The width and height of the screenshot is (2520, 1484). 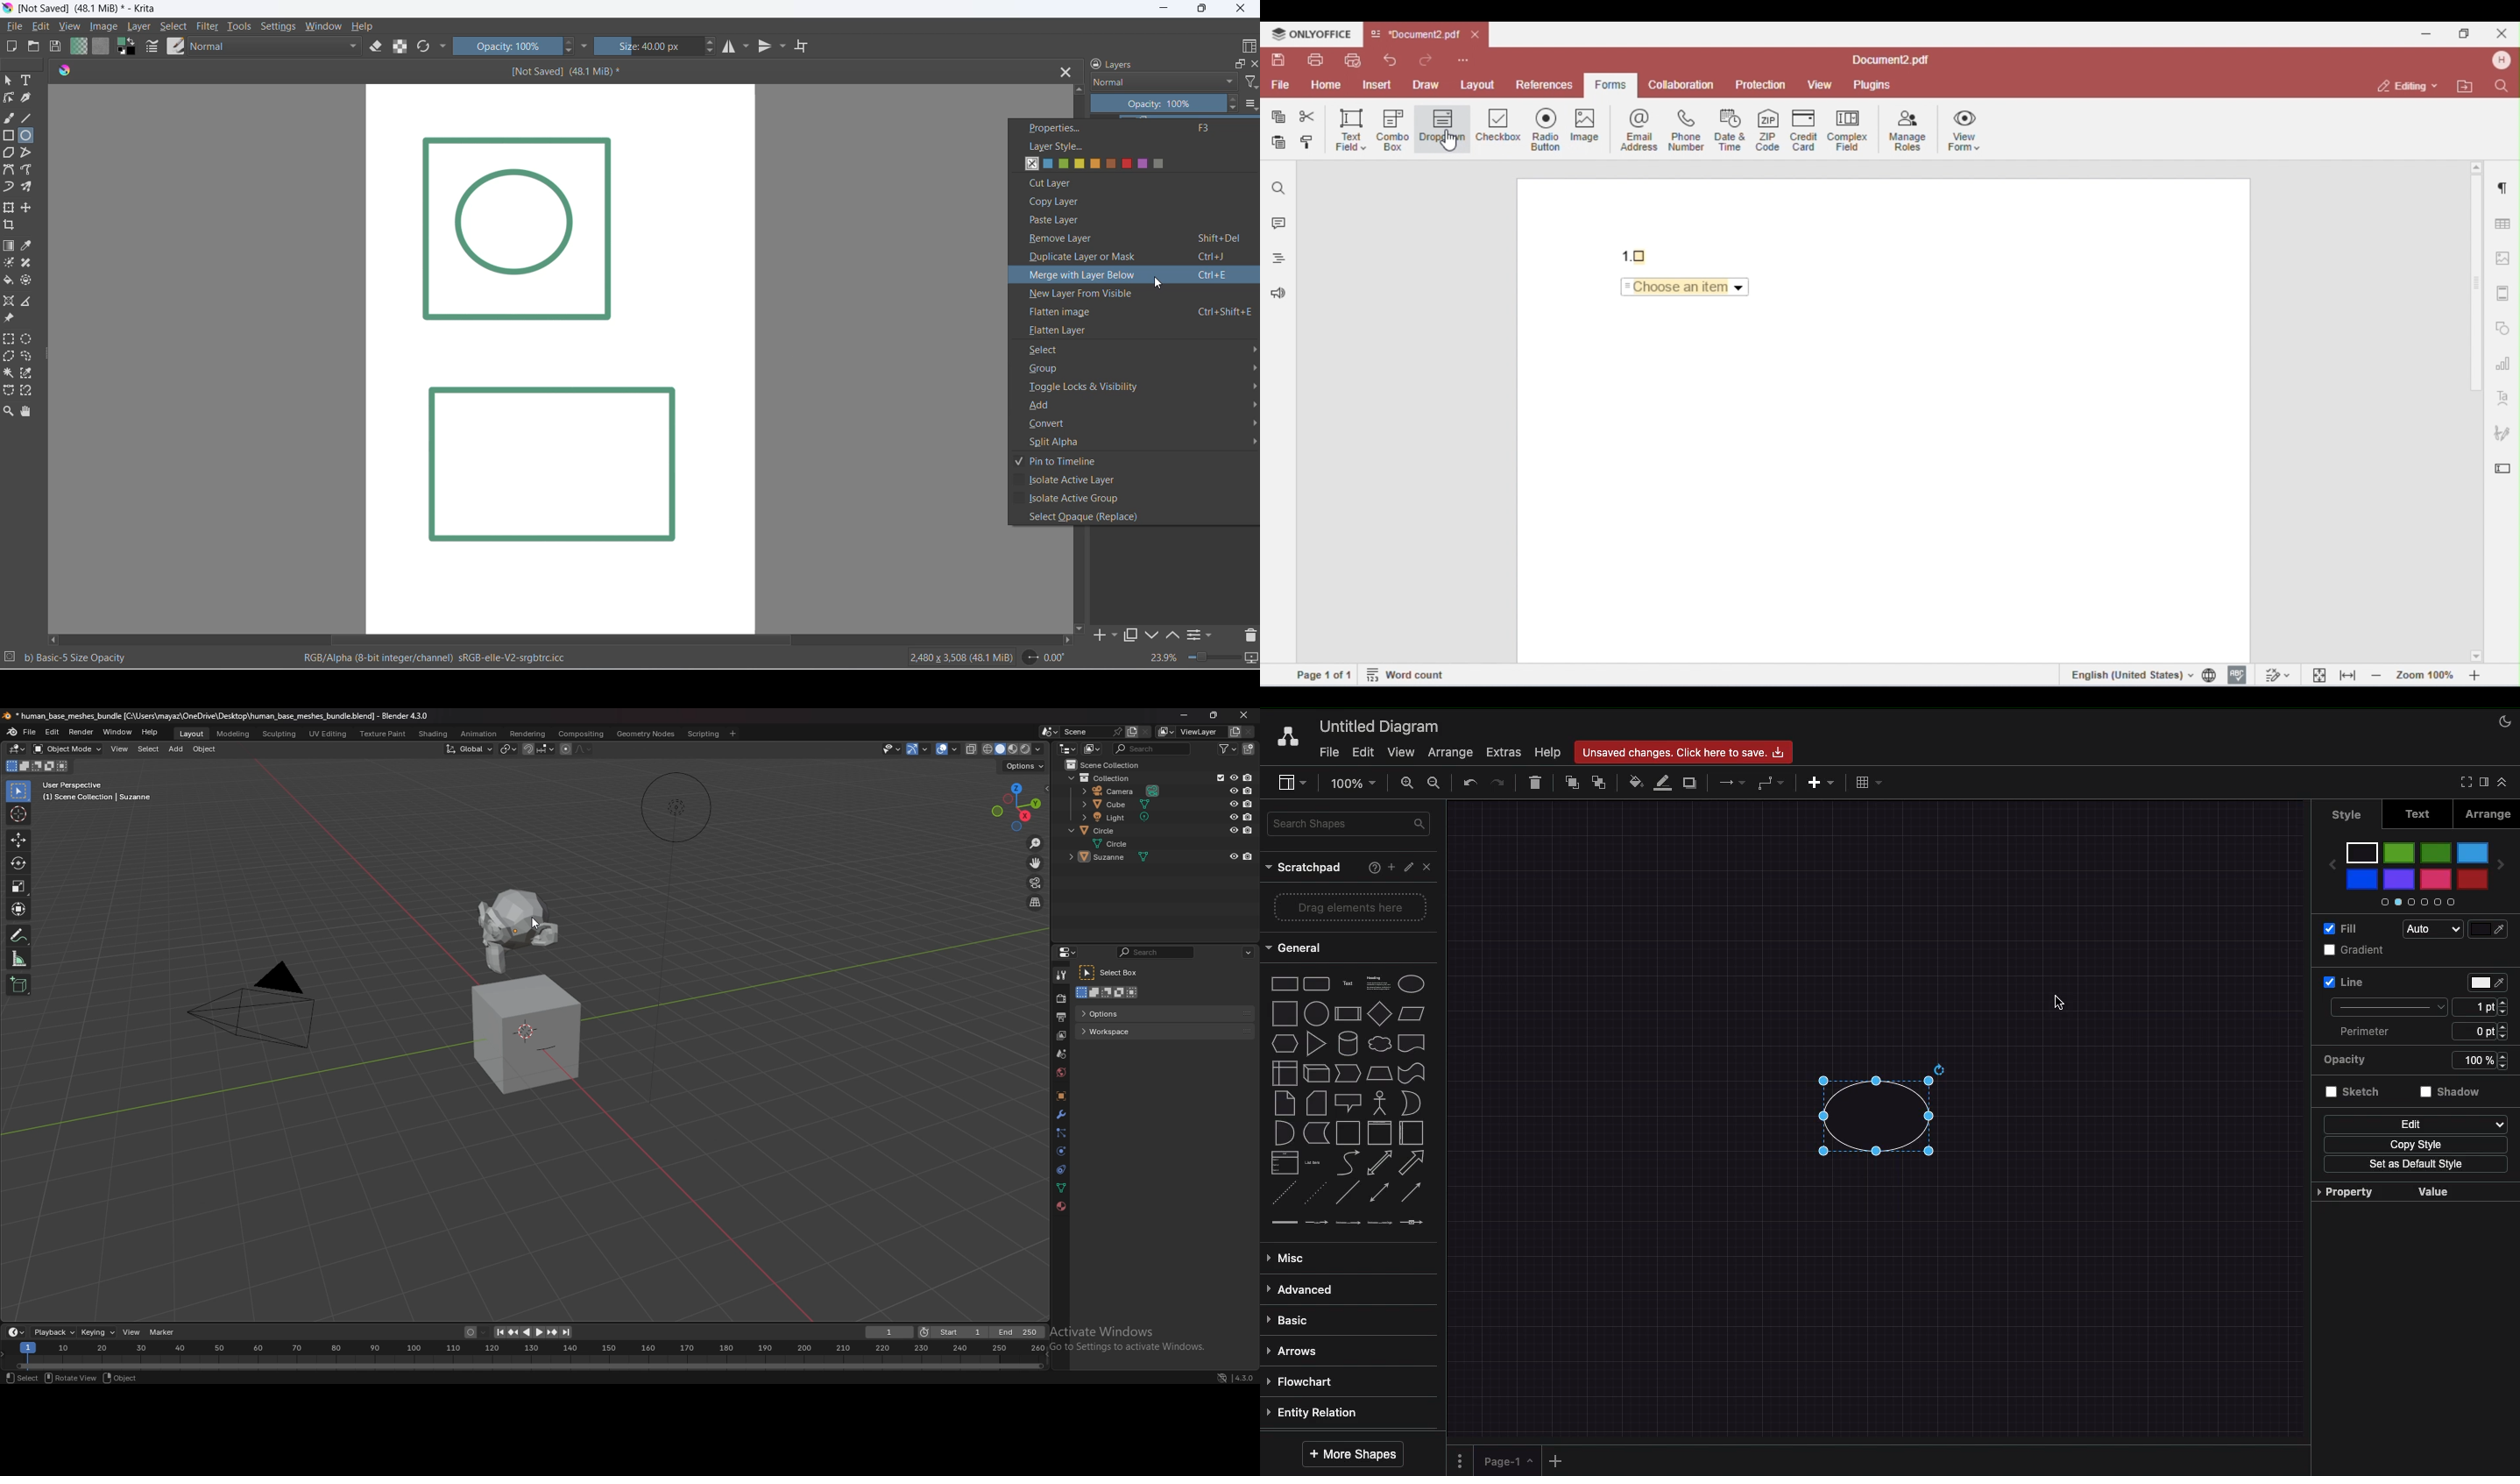 What do you see at coordinates (1136, 481) in the screenshot?
I see `active layer` at bounding box center [1136, 481].